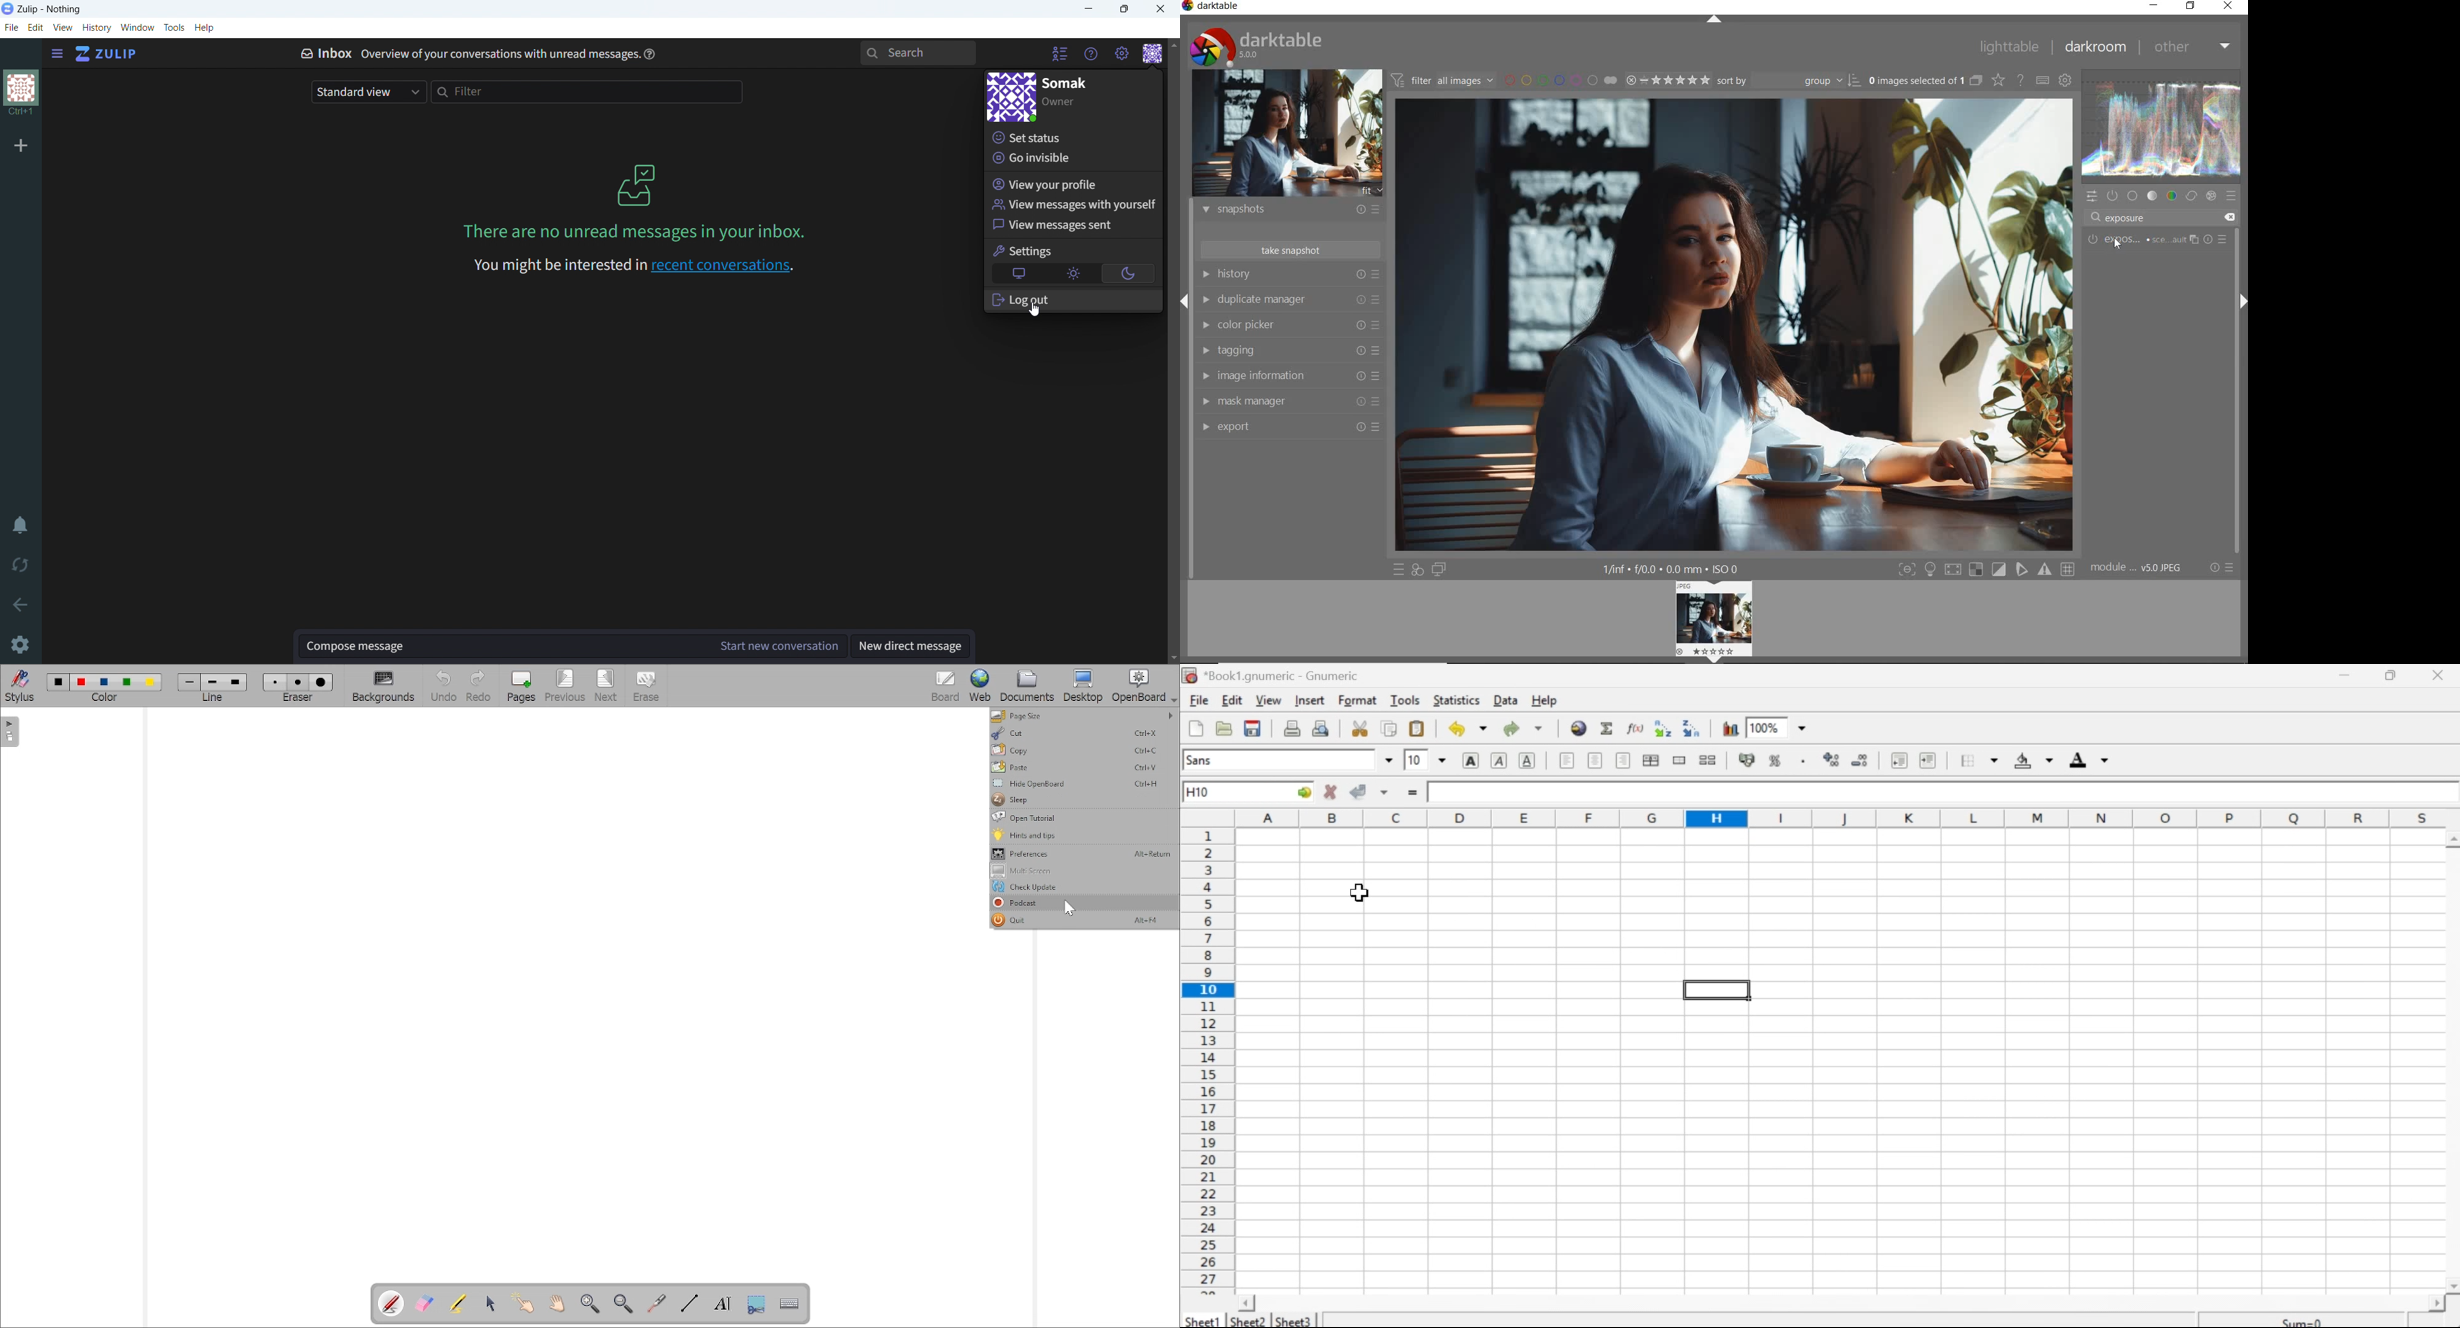 The image size is (2464, 1344). What do you see at coordinates (1073, 226) in the screenshot?
I see `view messages sent` at bounding box center [1073, 226].